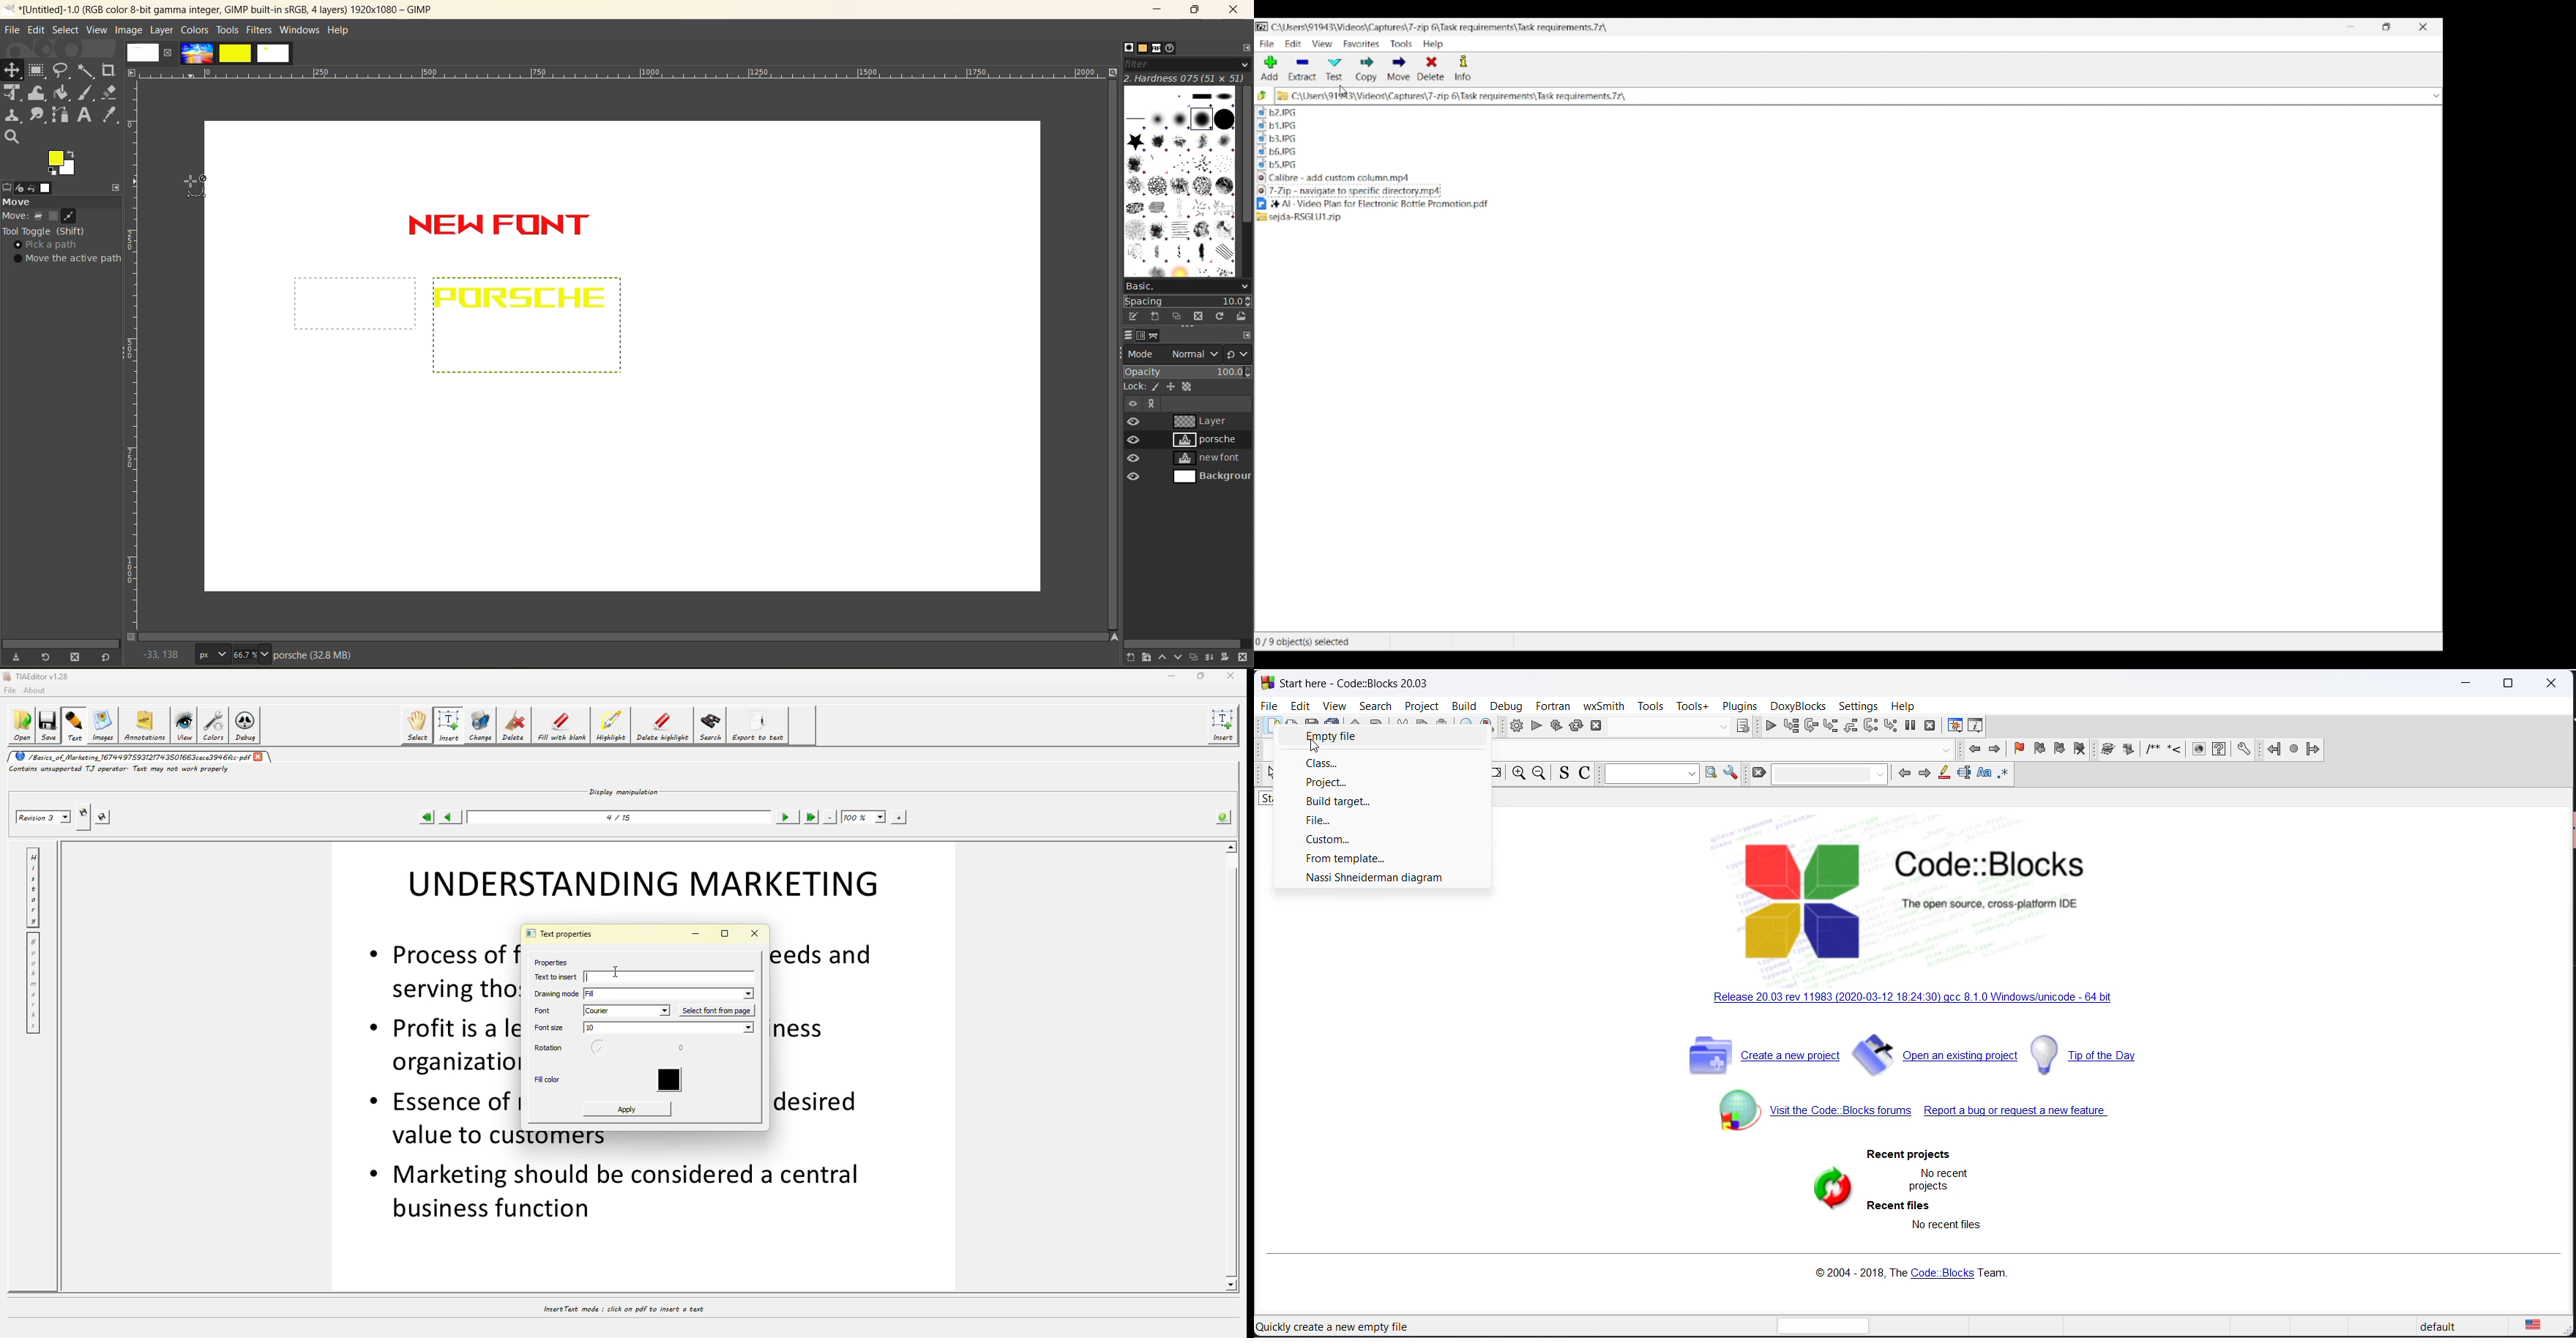  Describe the element at coordinates (555, 634) in the screenshot. I see `Horizontal scroll bar` at that location.